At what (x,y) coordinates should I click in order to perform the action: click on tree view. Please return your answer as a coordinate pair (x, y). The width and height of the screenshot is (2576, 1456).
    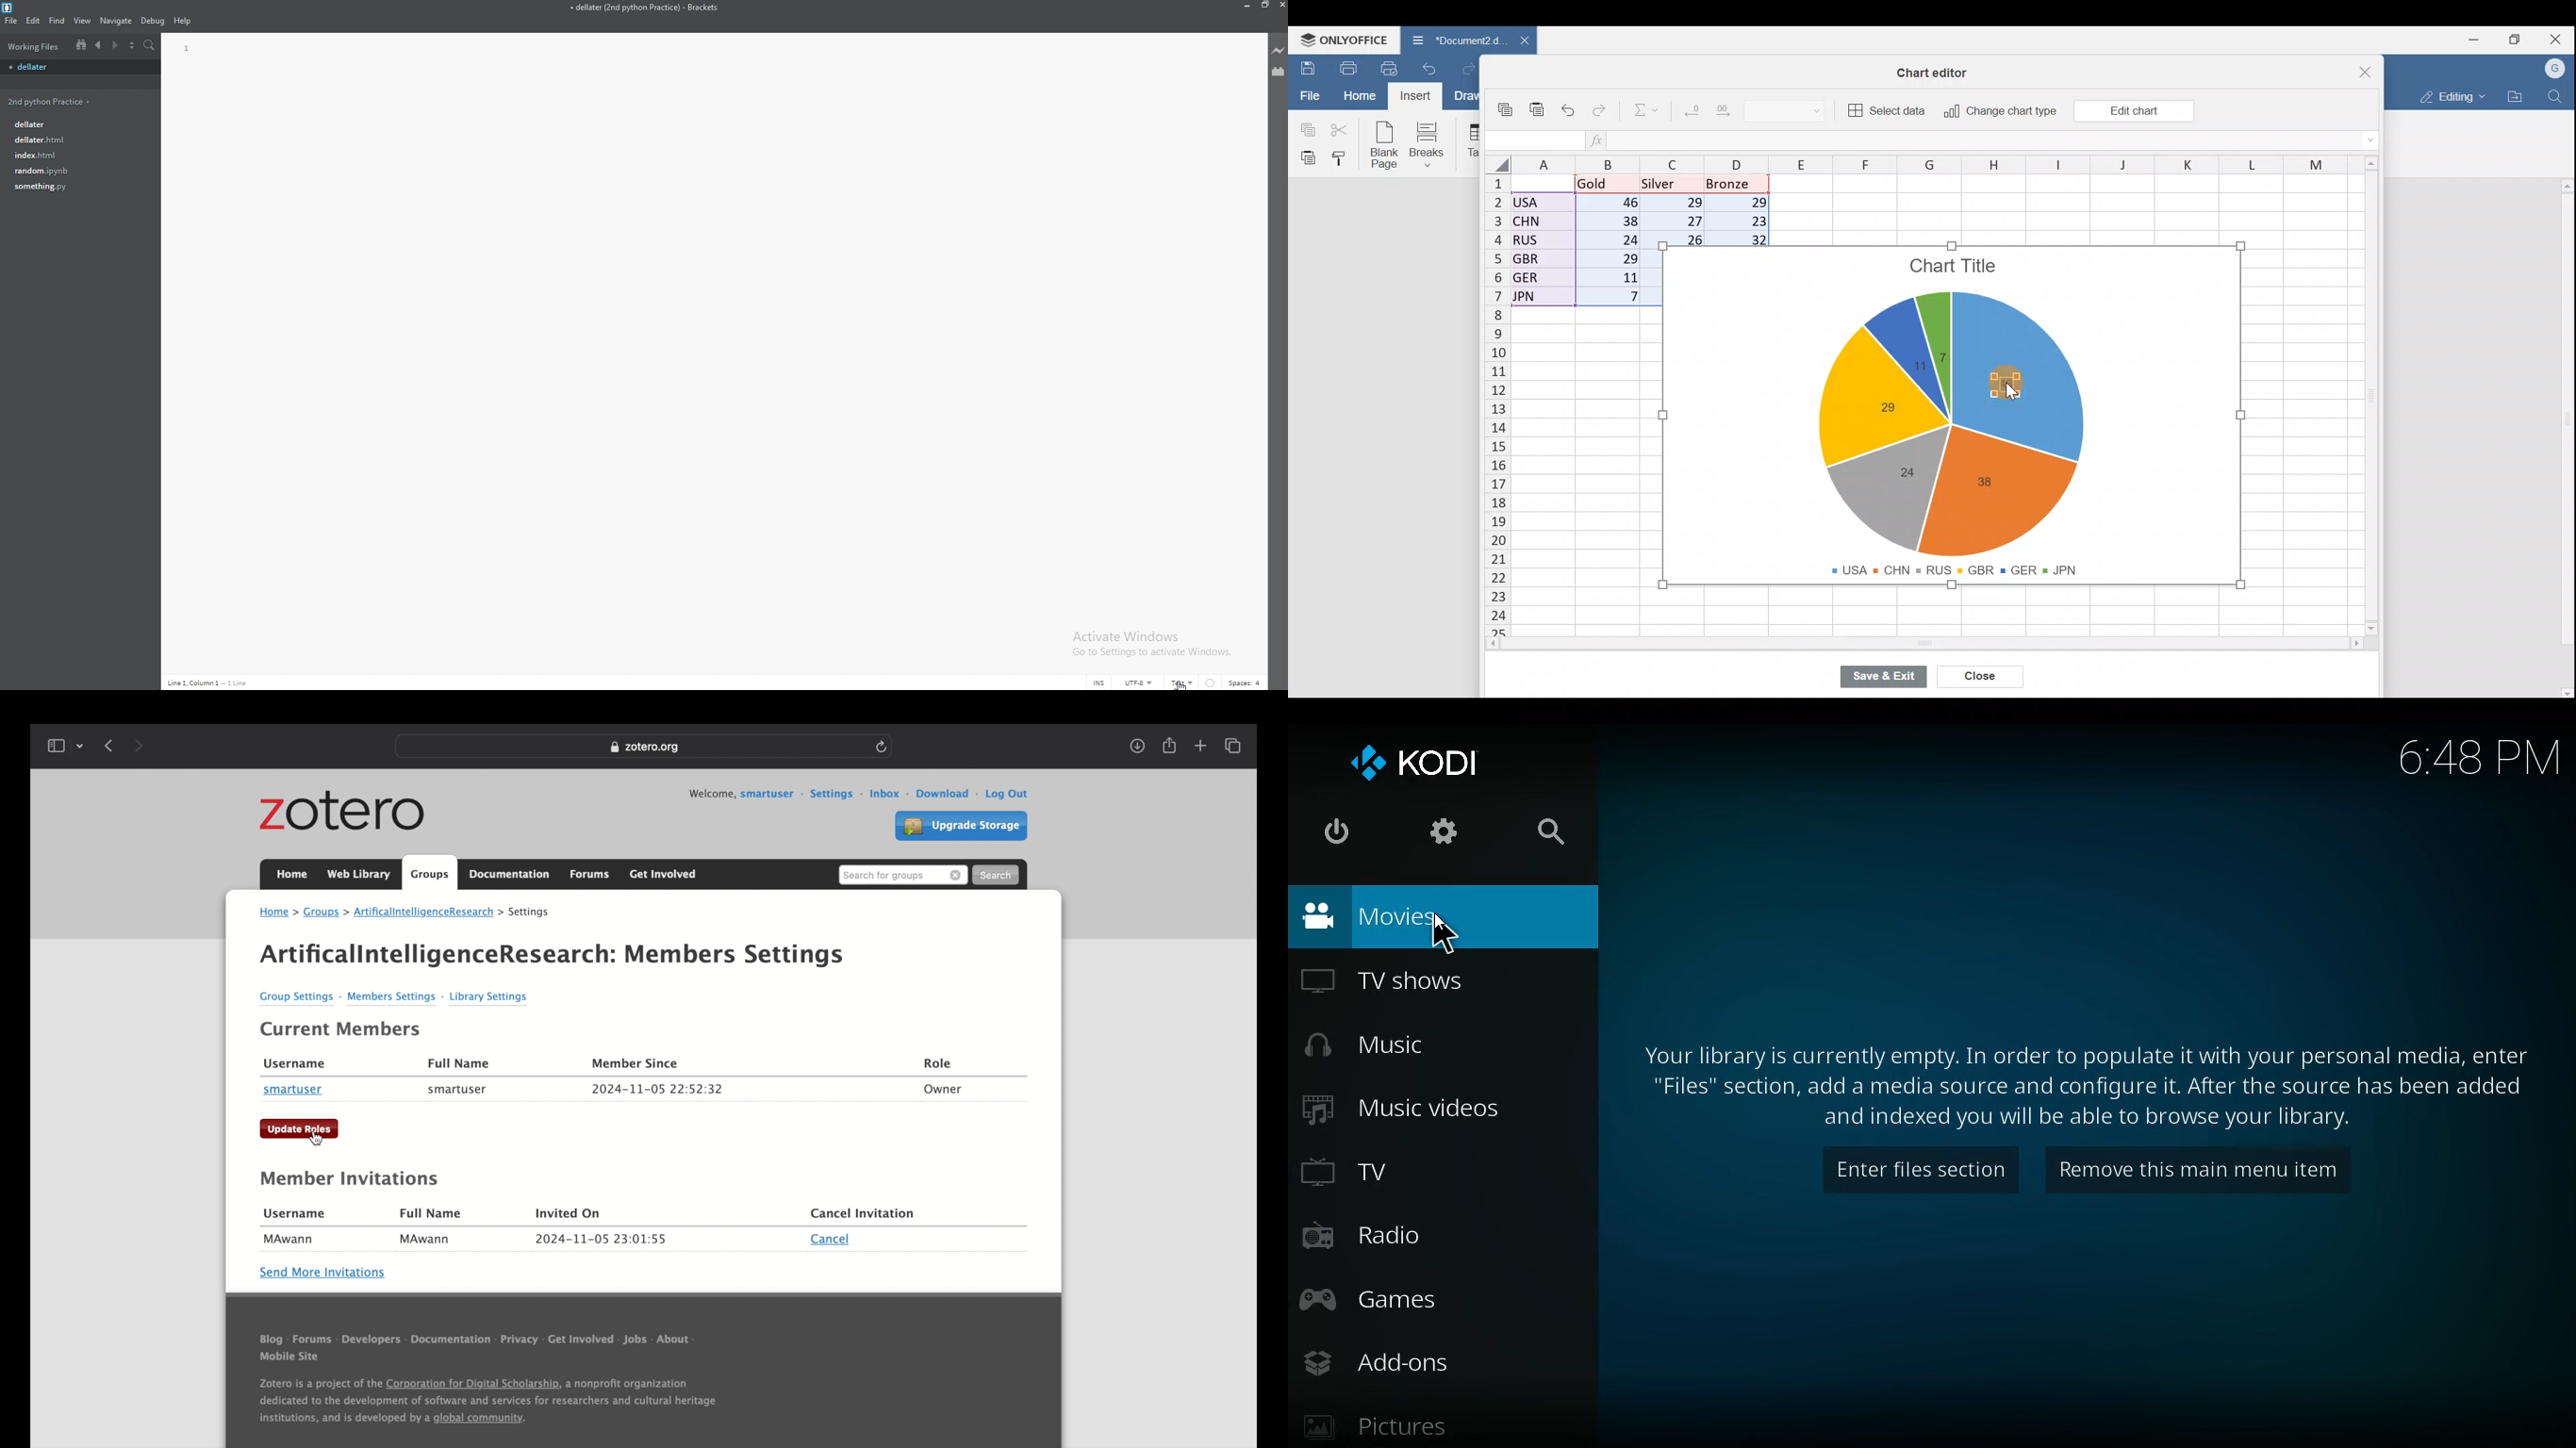
    Looking at the image, I should click on (81, 46).